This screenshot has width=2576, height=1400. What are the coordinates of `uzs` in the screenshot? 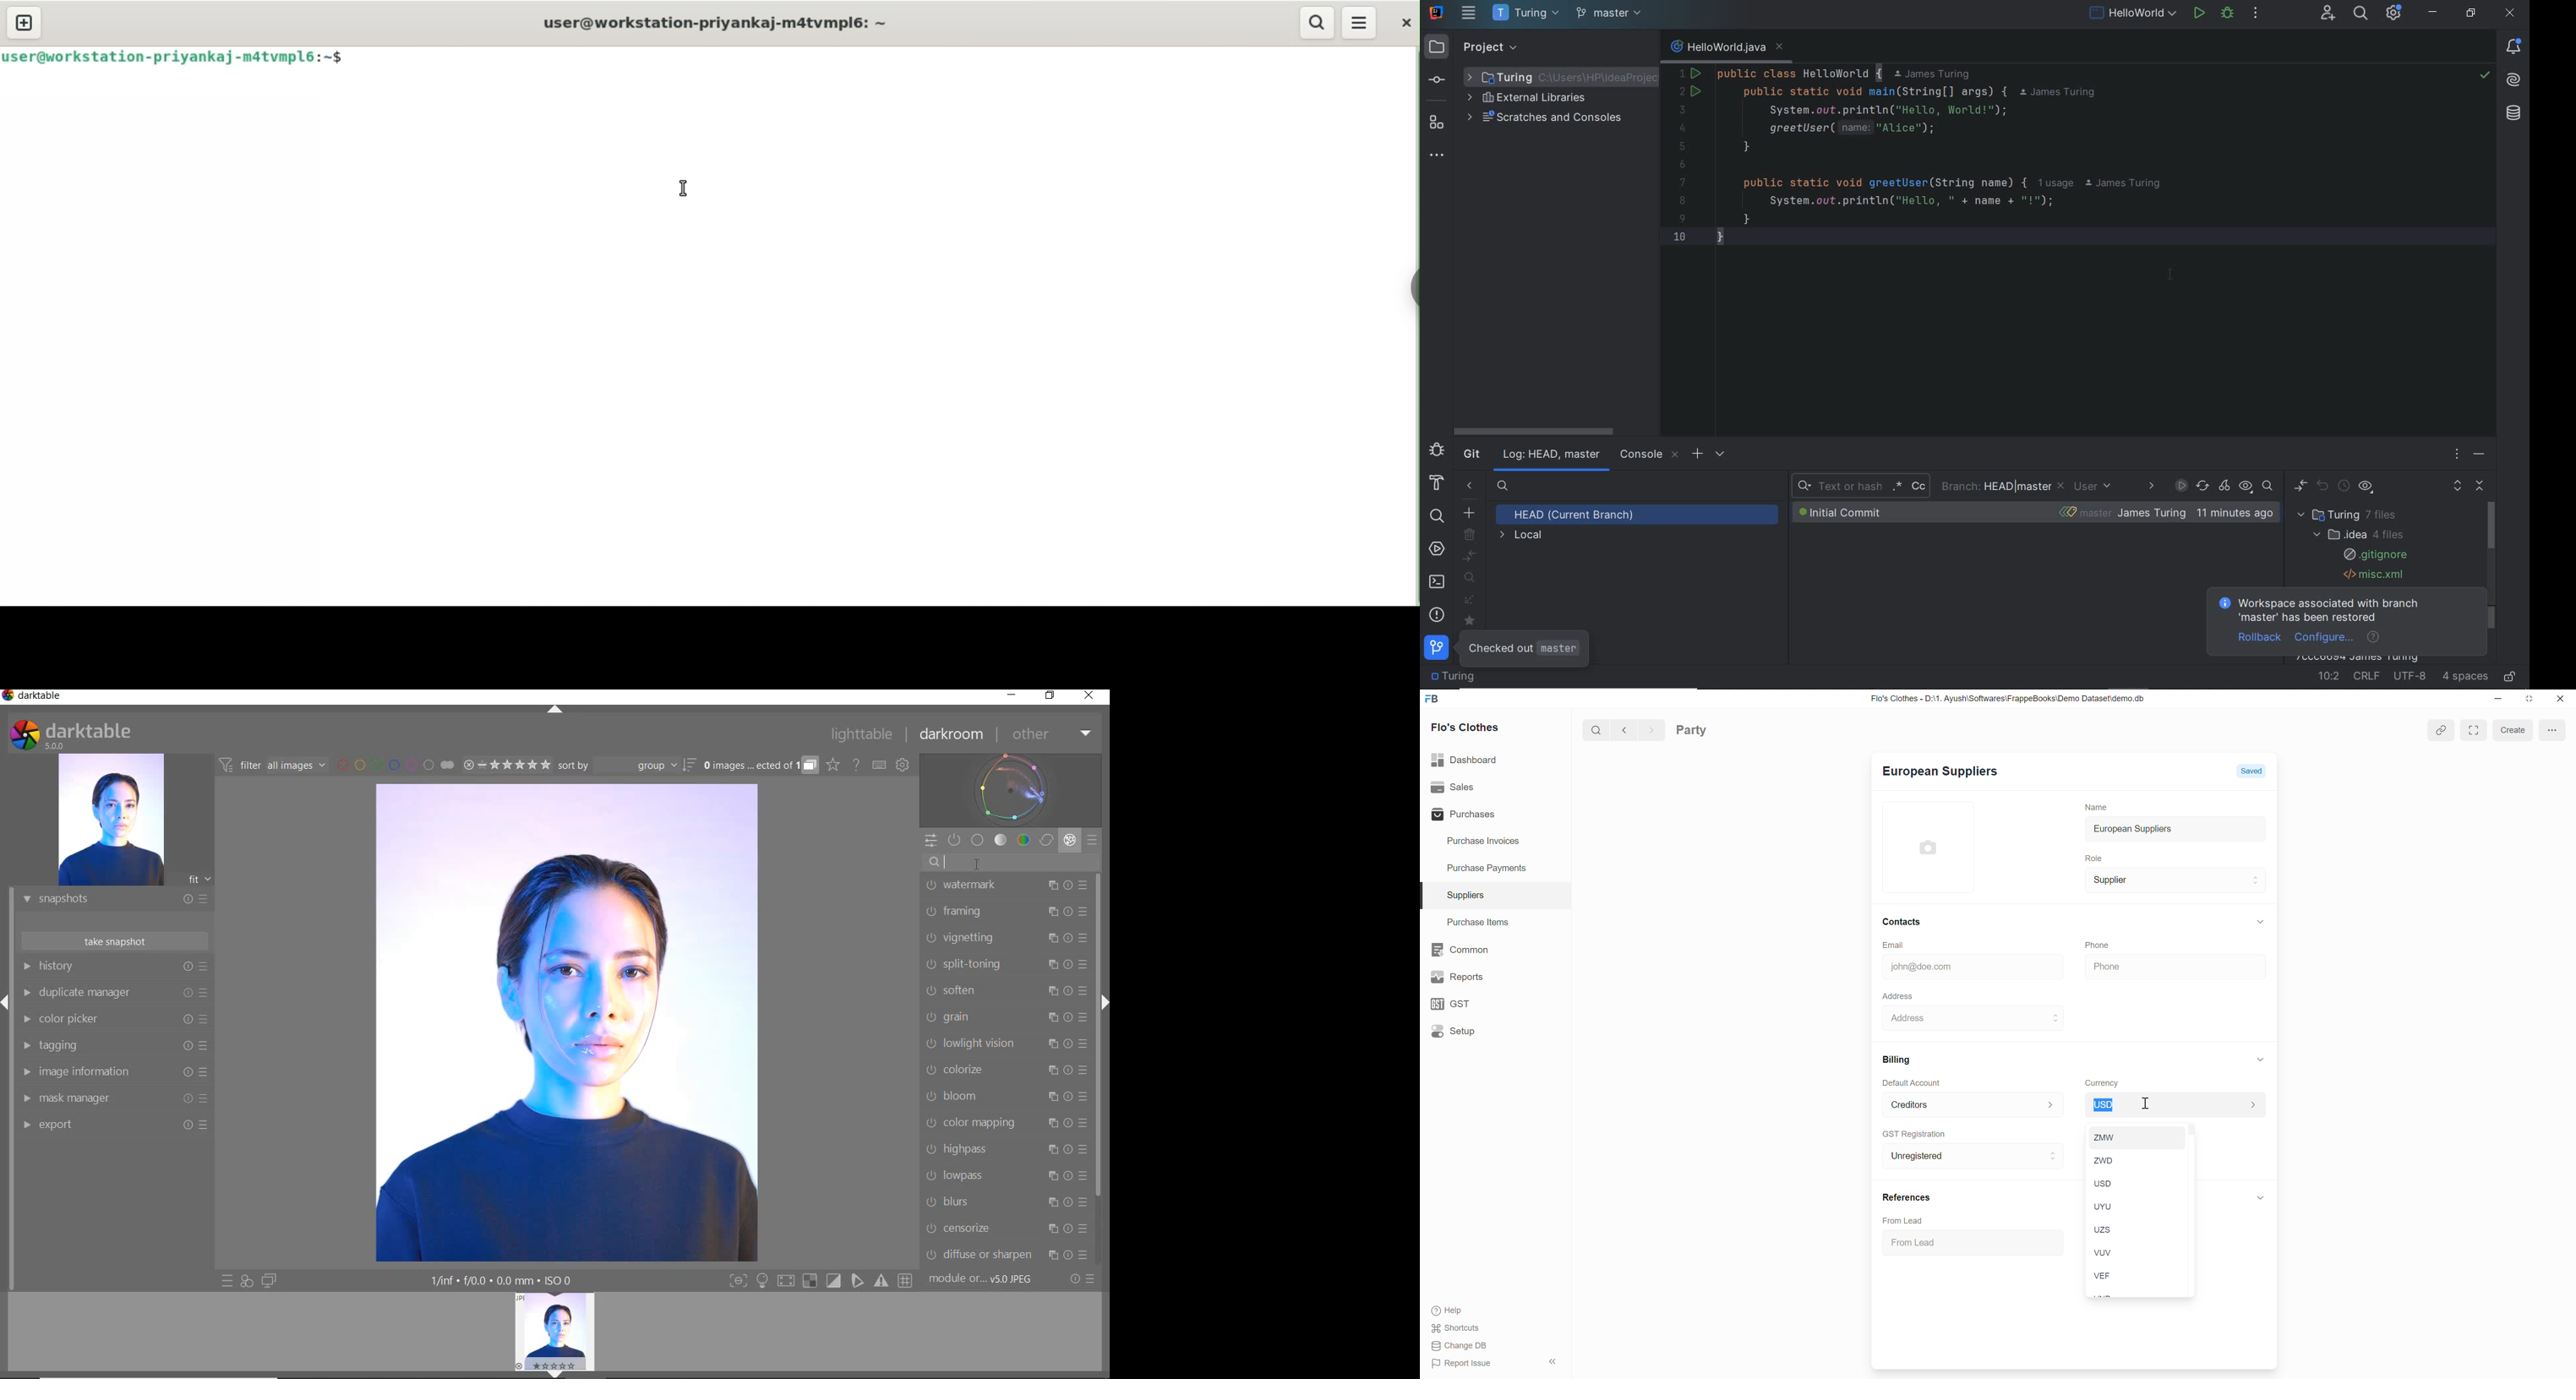 It's located at (2105, 1230).